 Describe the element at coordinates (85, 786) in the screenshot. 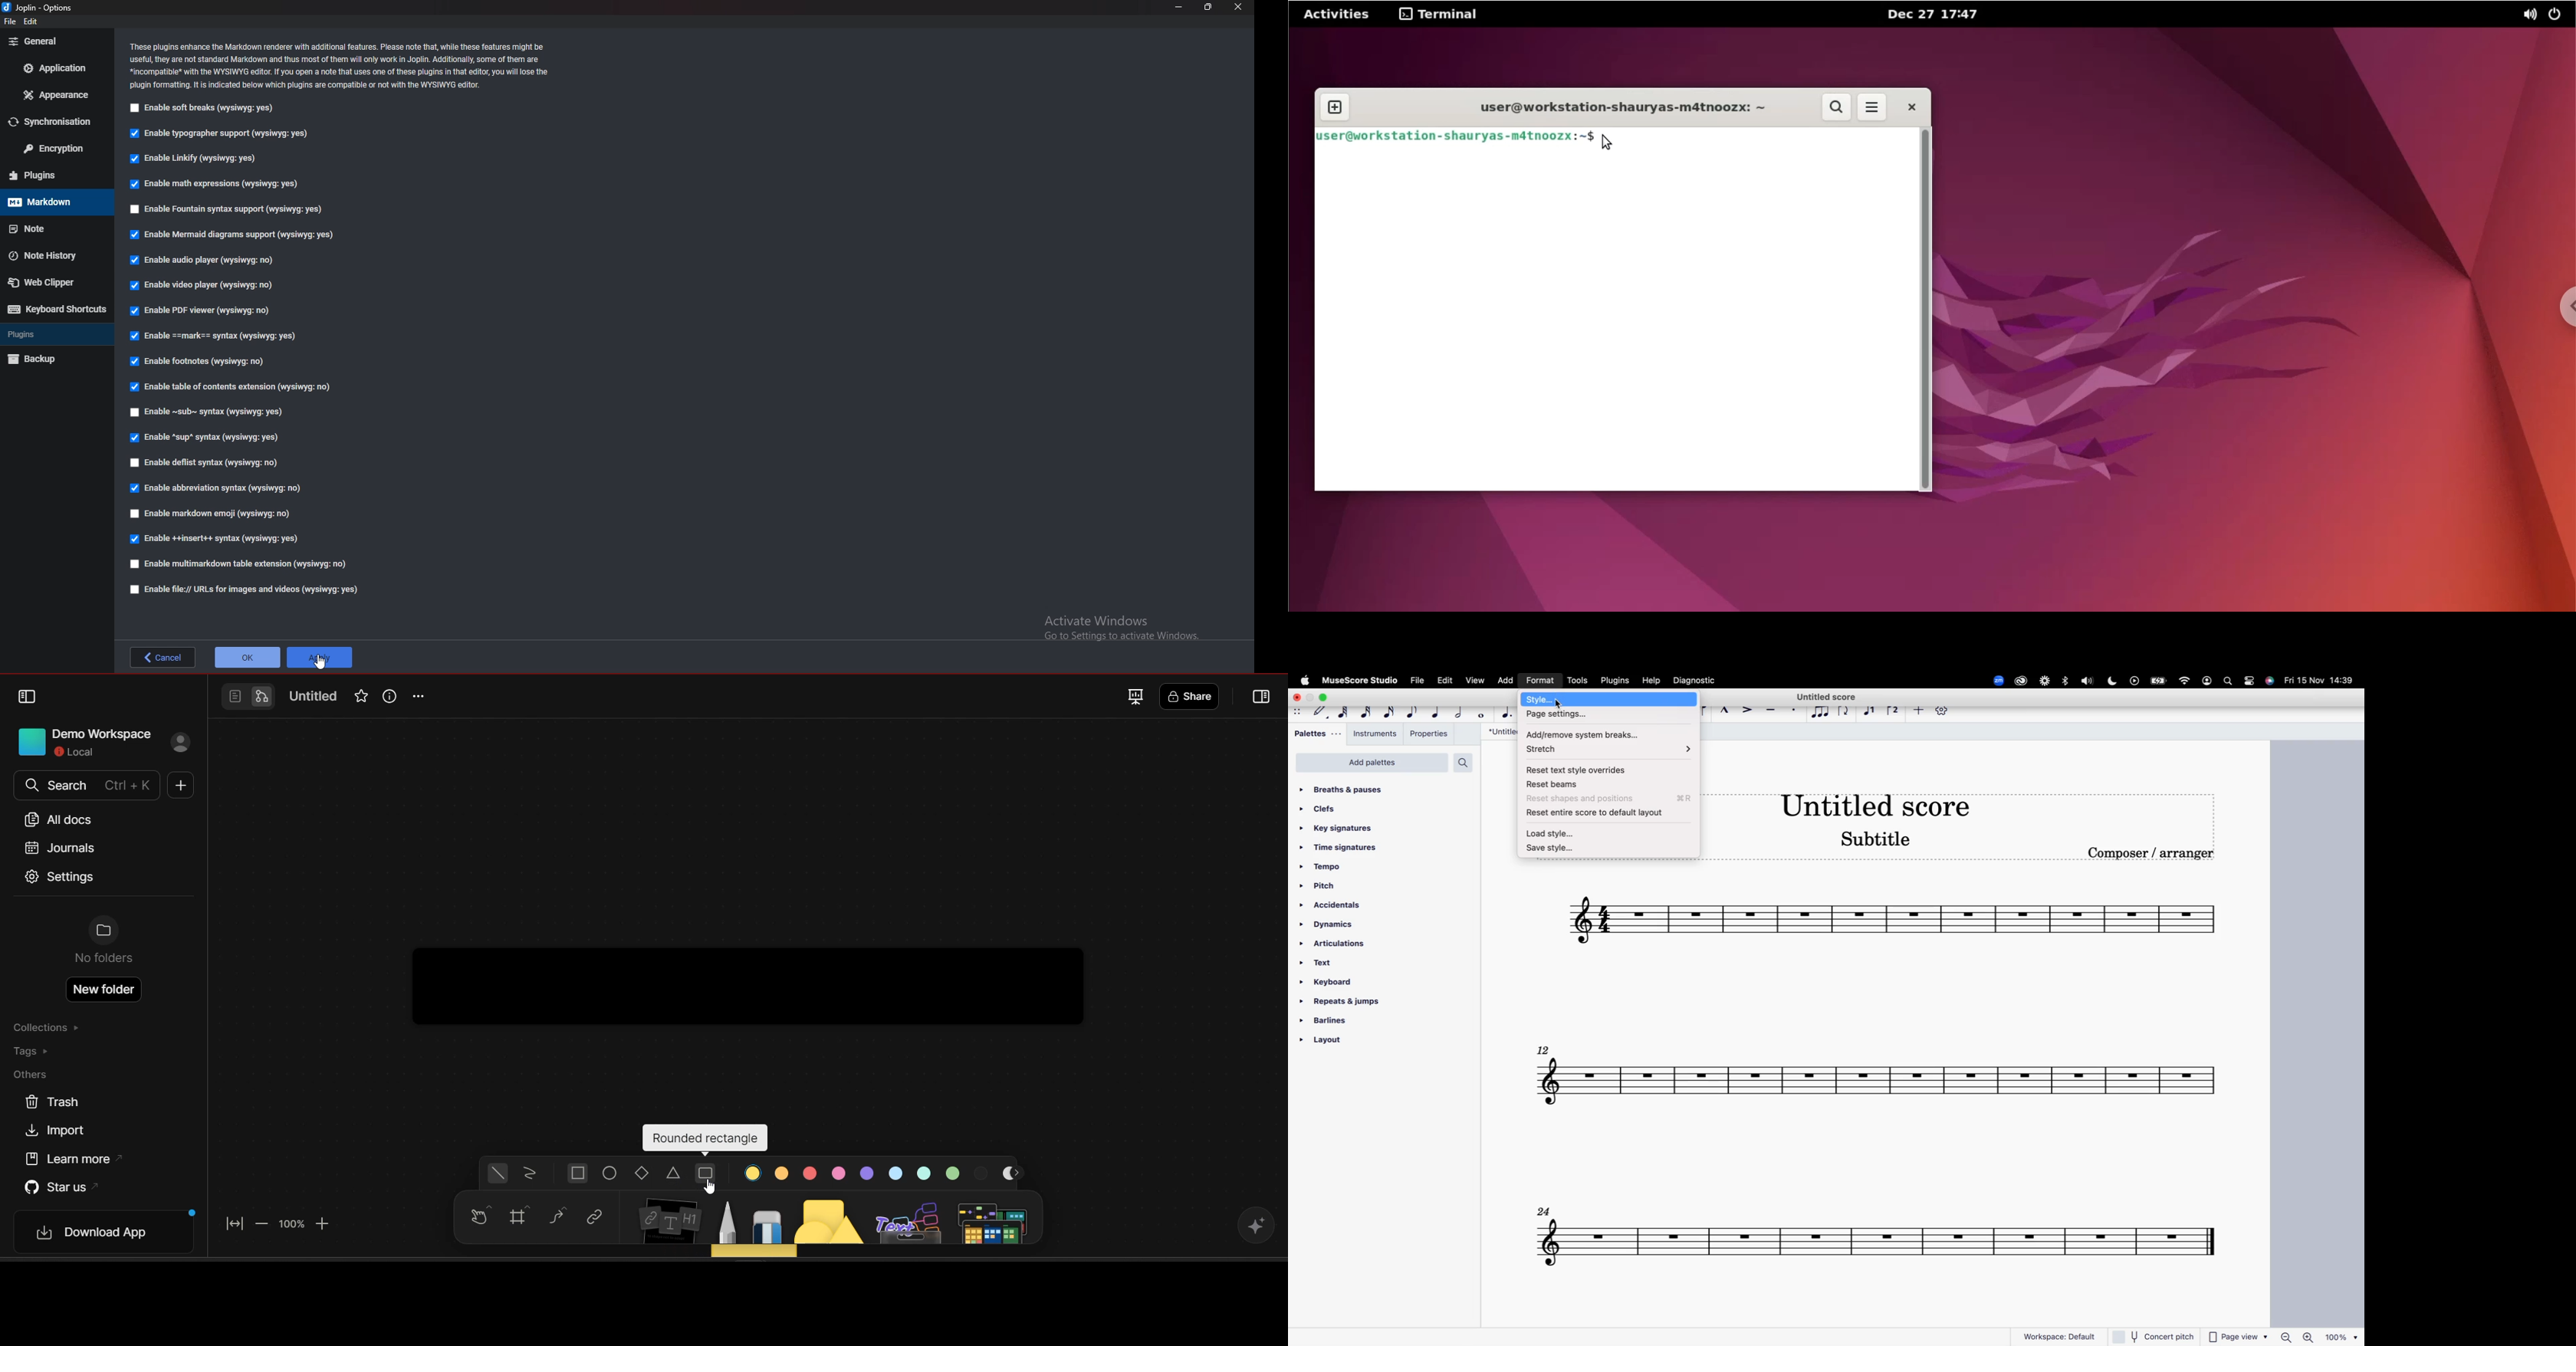

I see `search` at that location.